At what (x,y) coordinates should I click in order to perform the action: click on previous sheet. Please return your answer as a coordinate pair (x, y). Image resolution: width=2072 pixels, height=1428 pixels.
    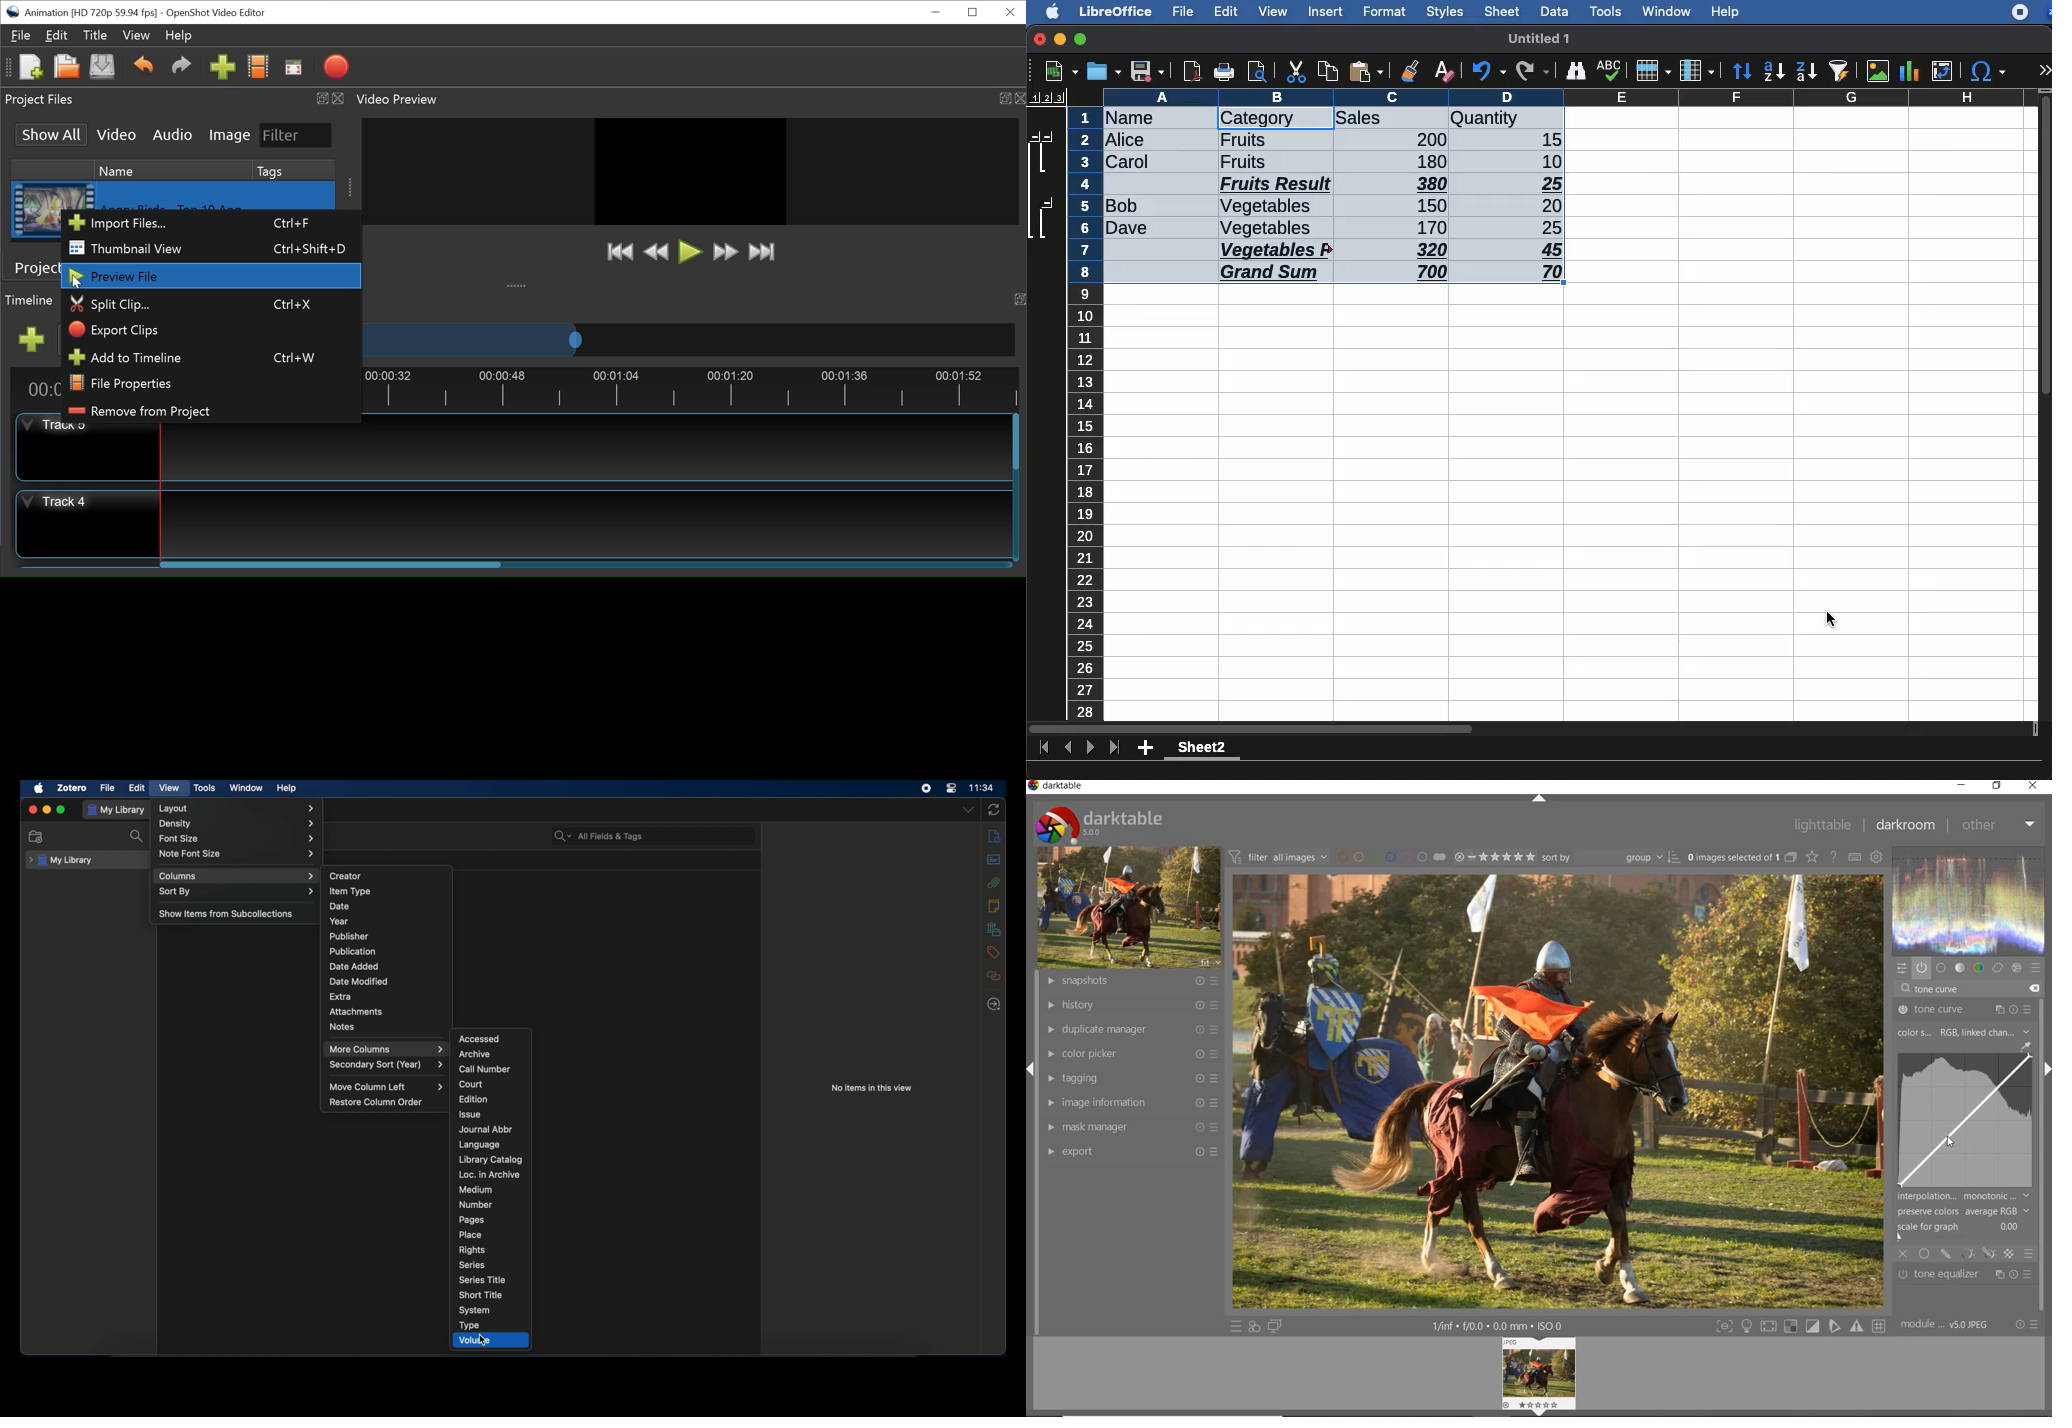
    Looking at the image, I should click on (1070, 748).